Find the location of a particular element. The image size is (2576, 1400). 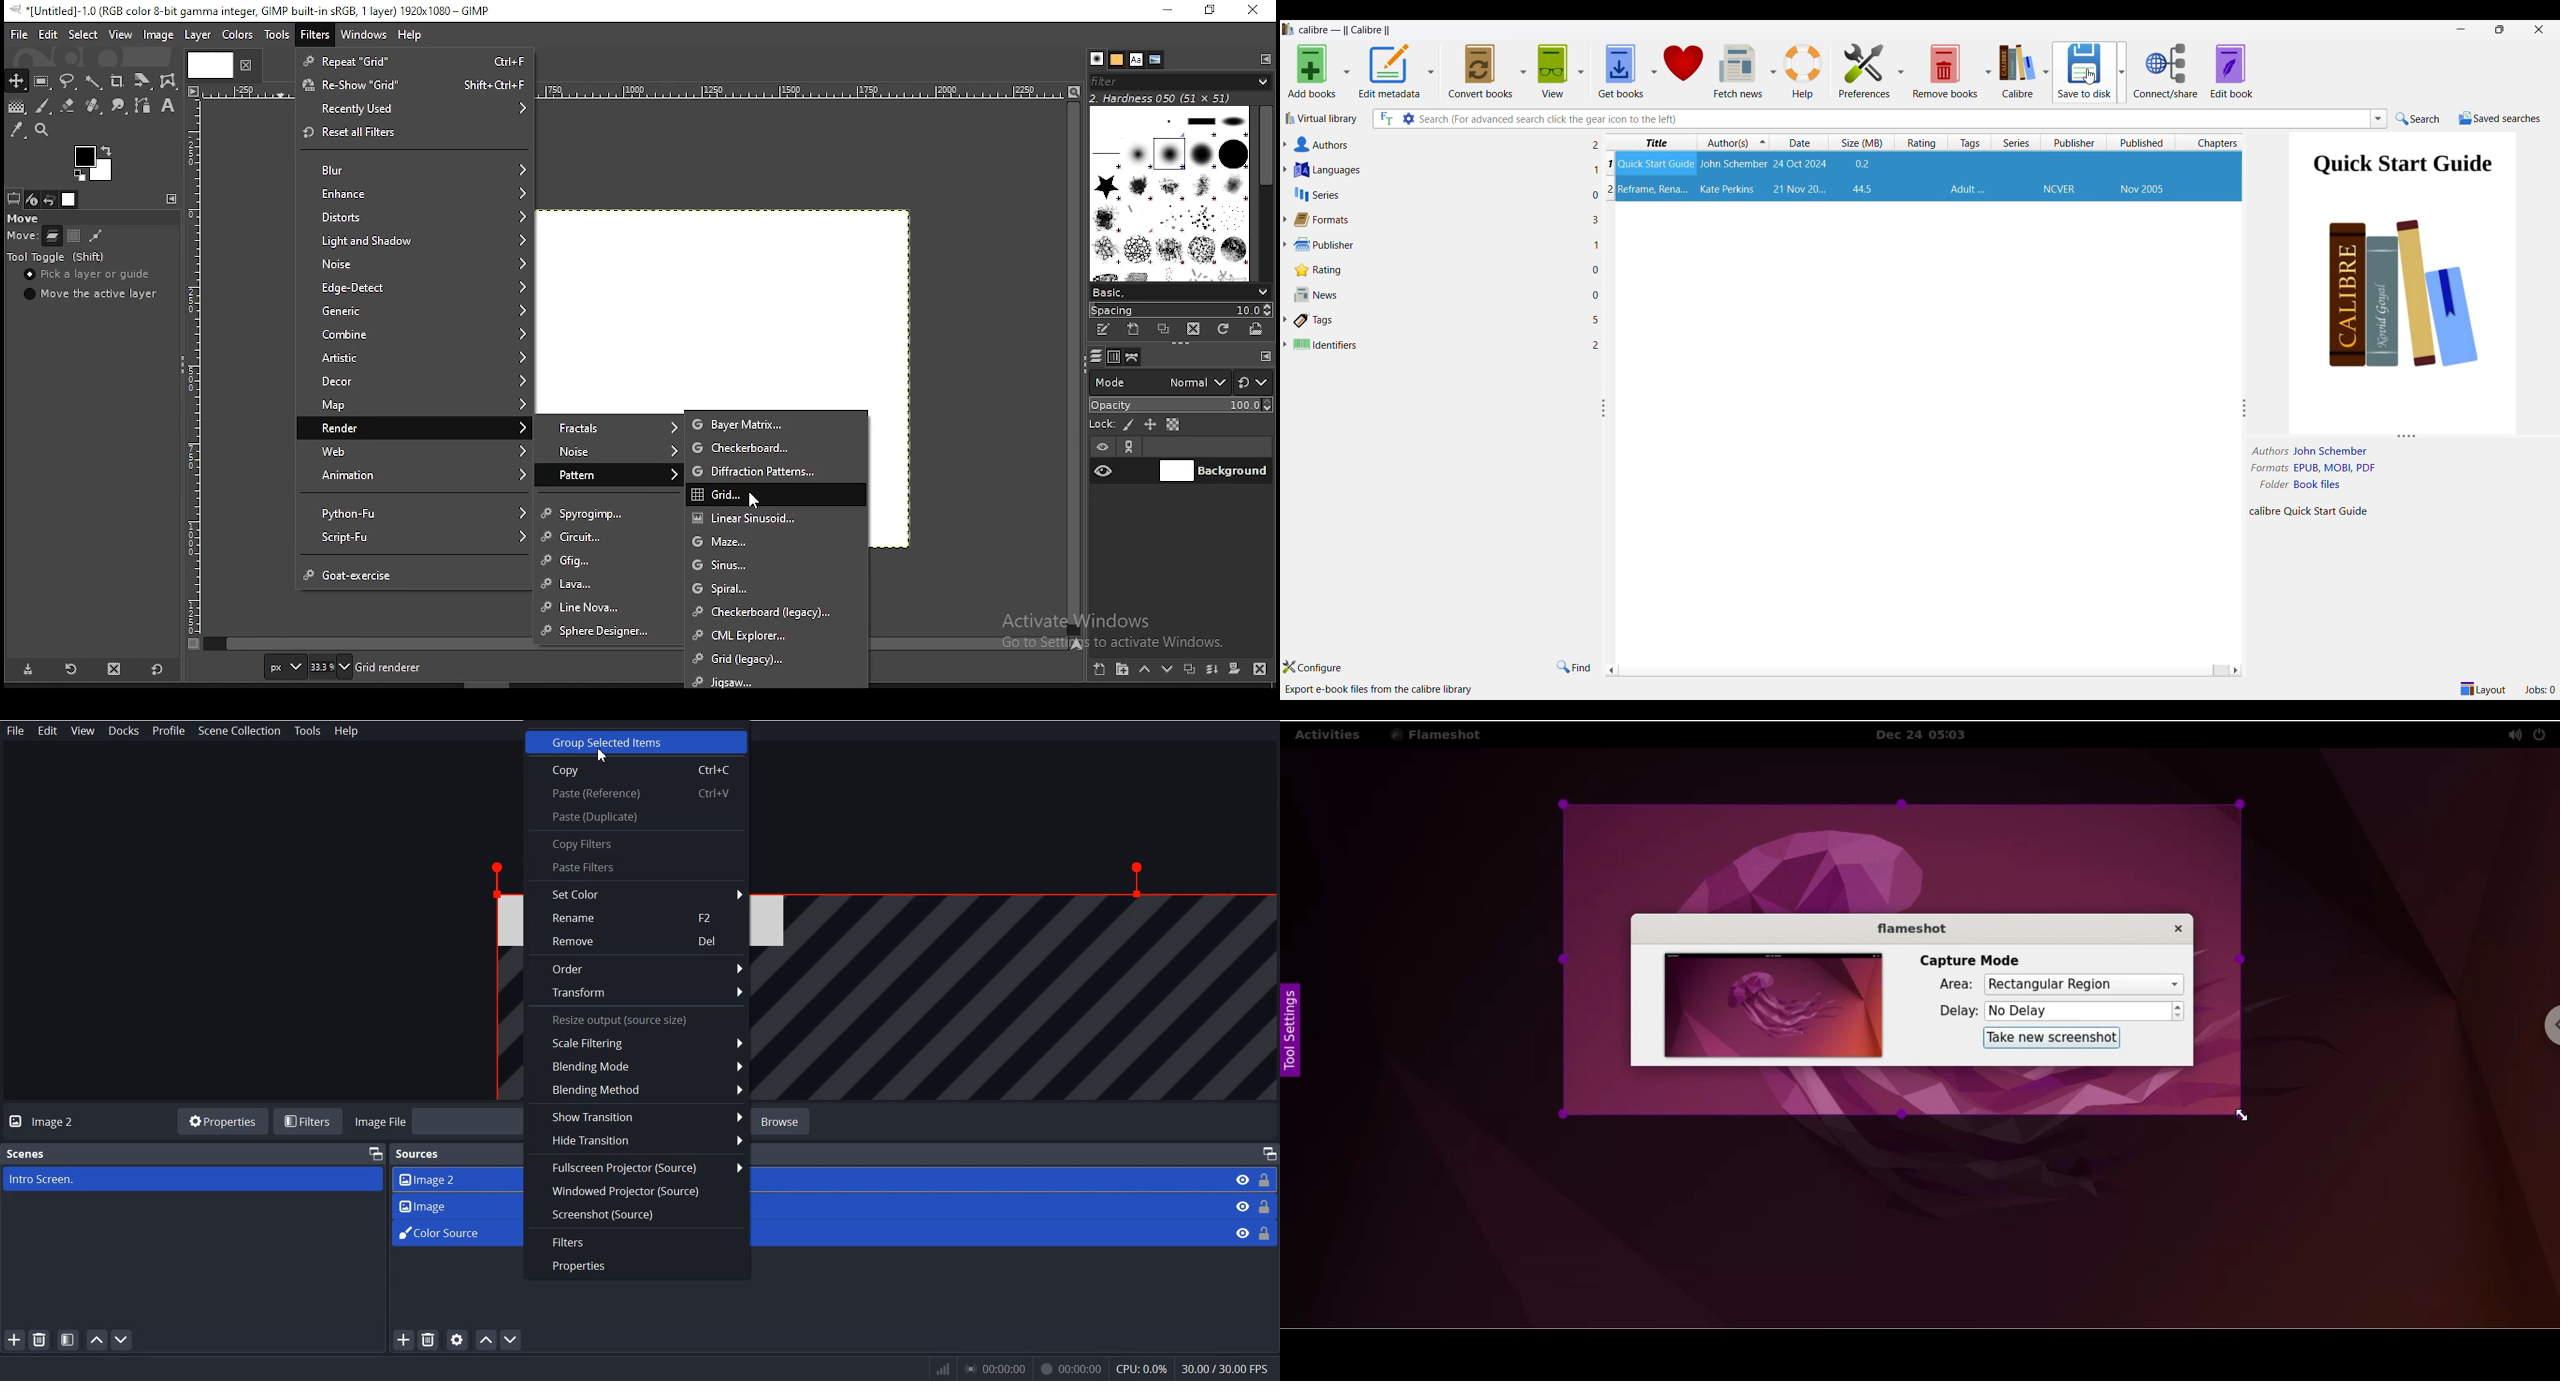

Date column is located at coordinates (1801, 142).